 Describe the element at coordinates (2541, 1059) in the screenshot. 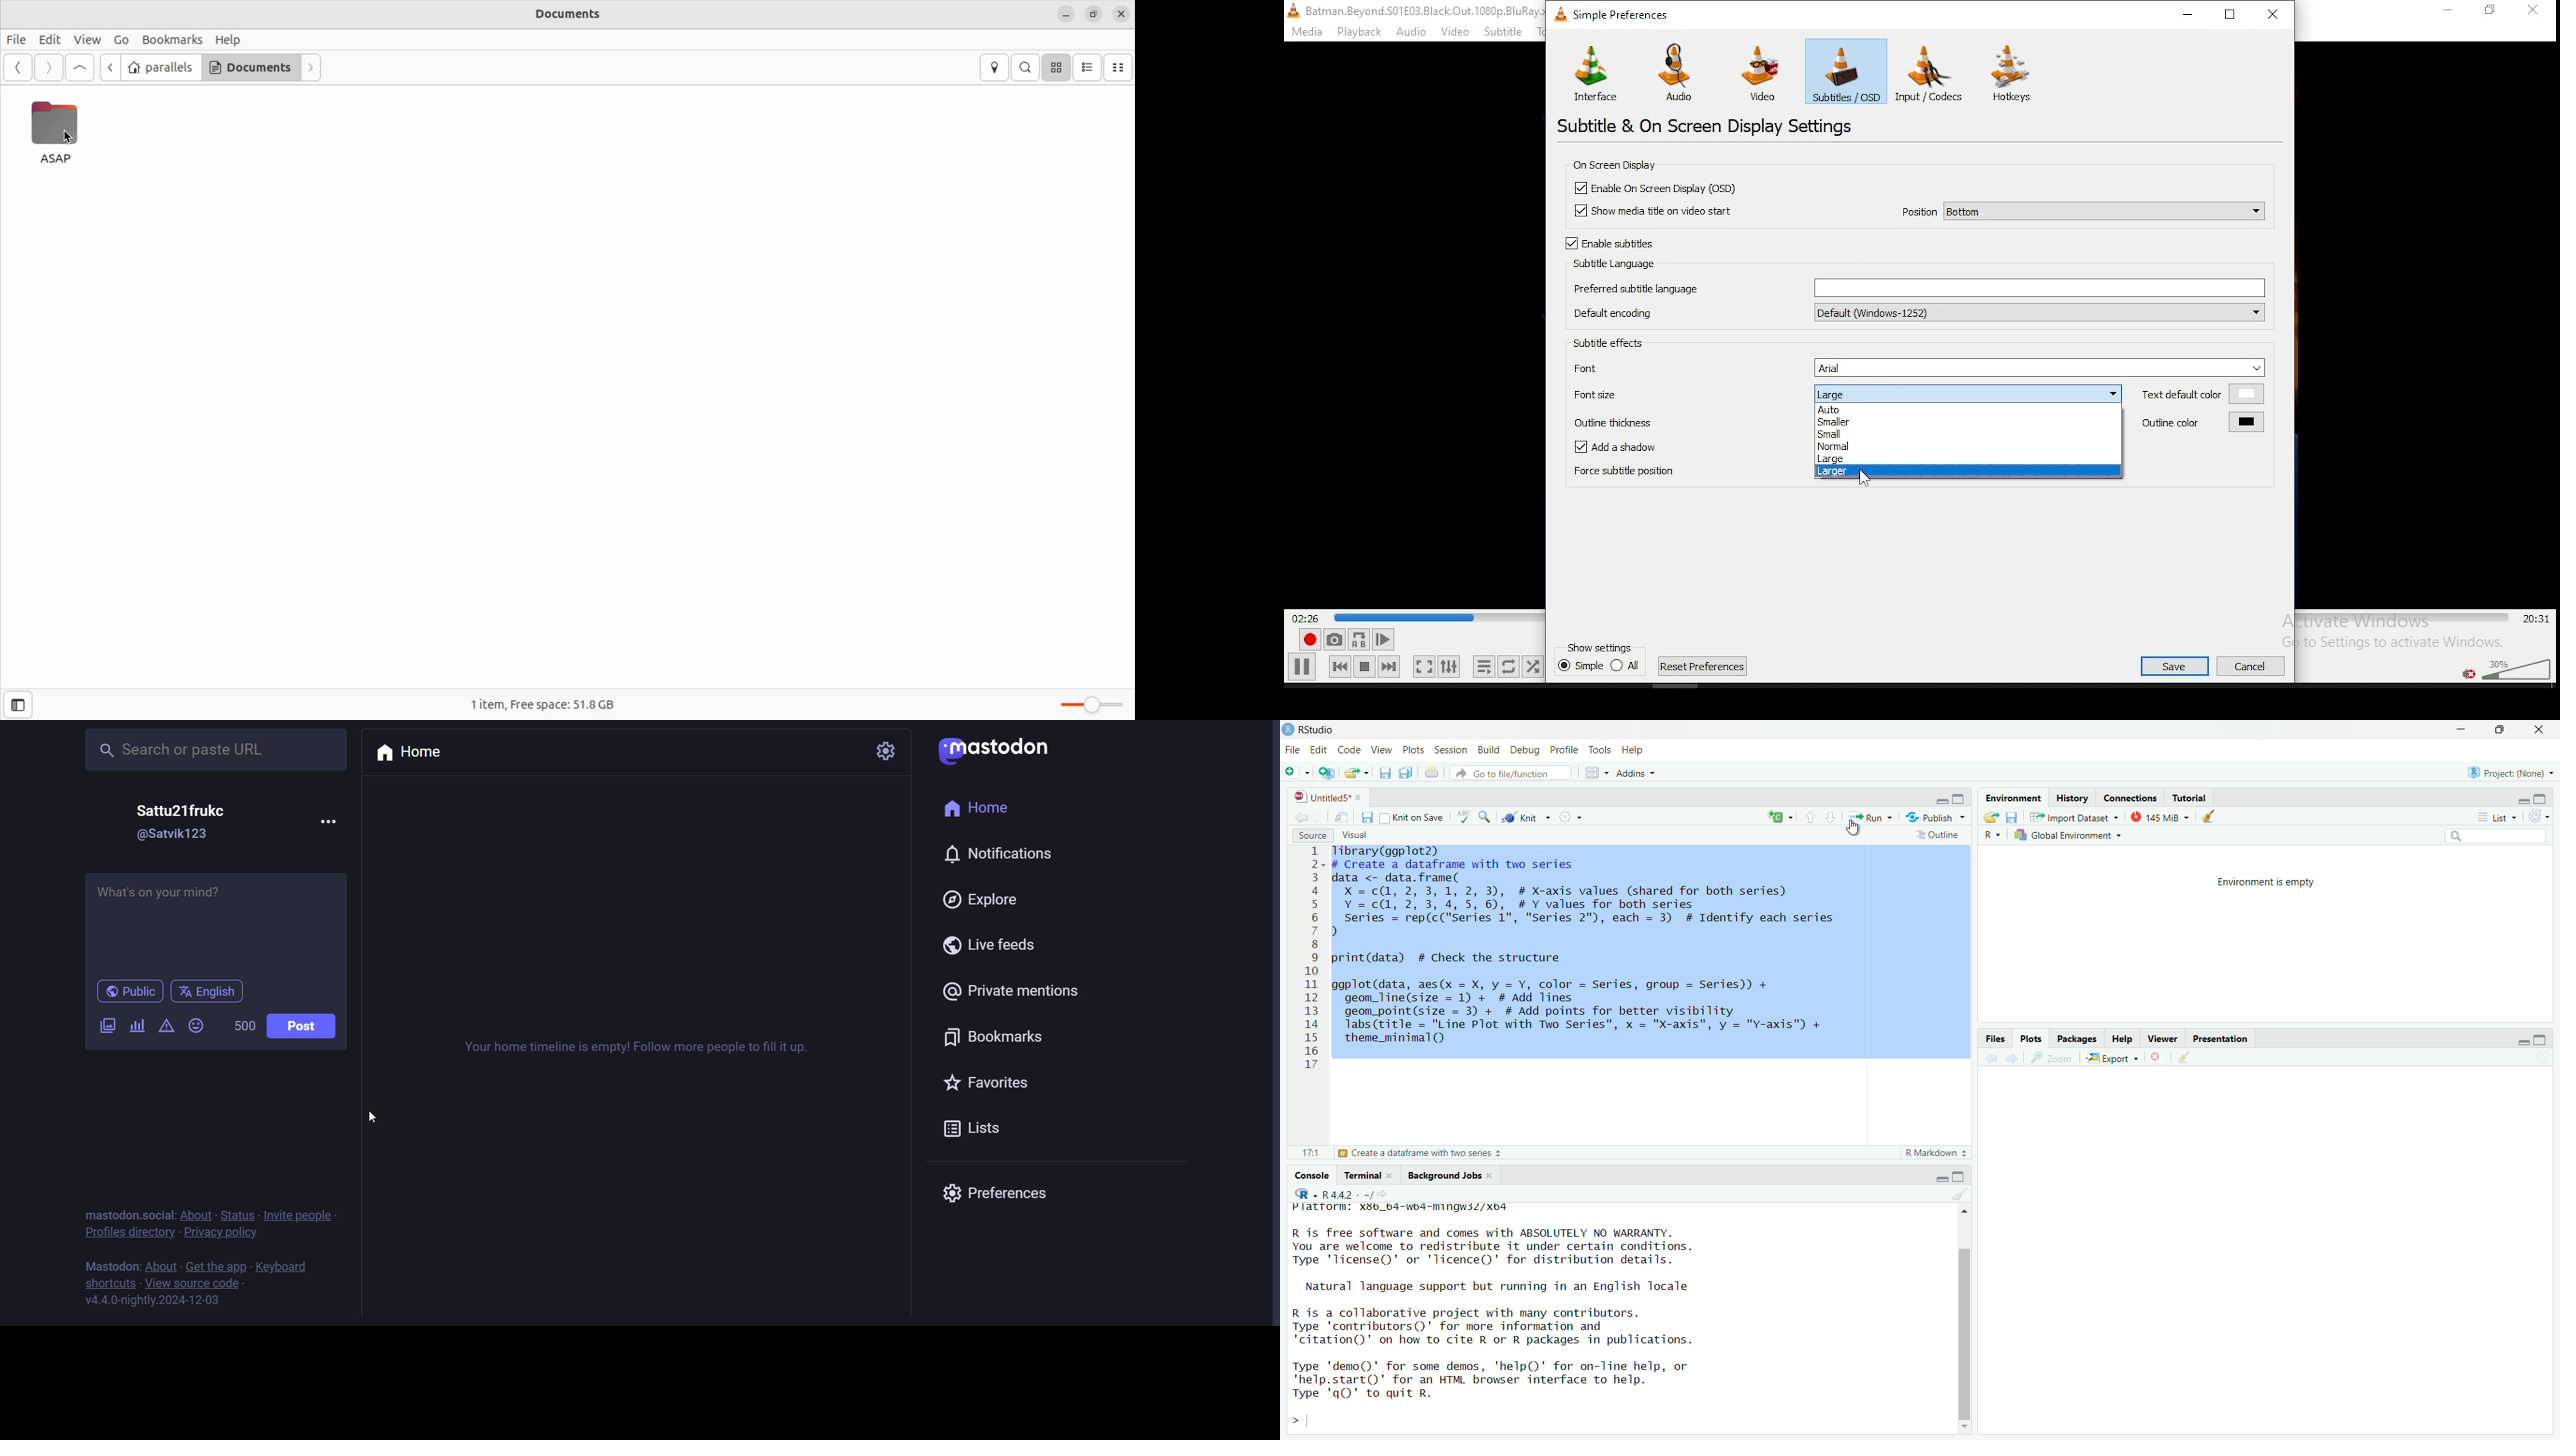

I see `Refresh` at that location.